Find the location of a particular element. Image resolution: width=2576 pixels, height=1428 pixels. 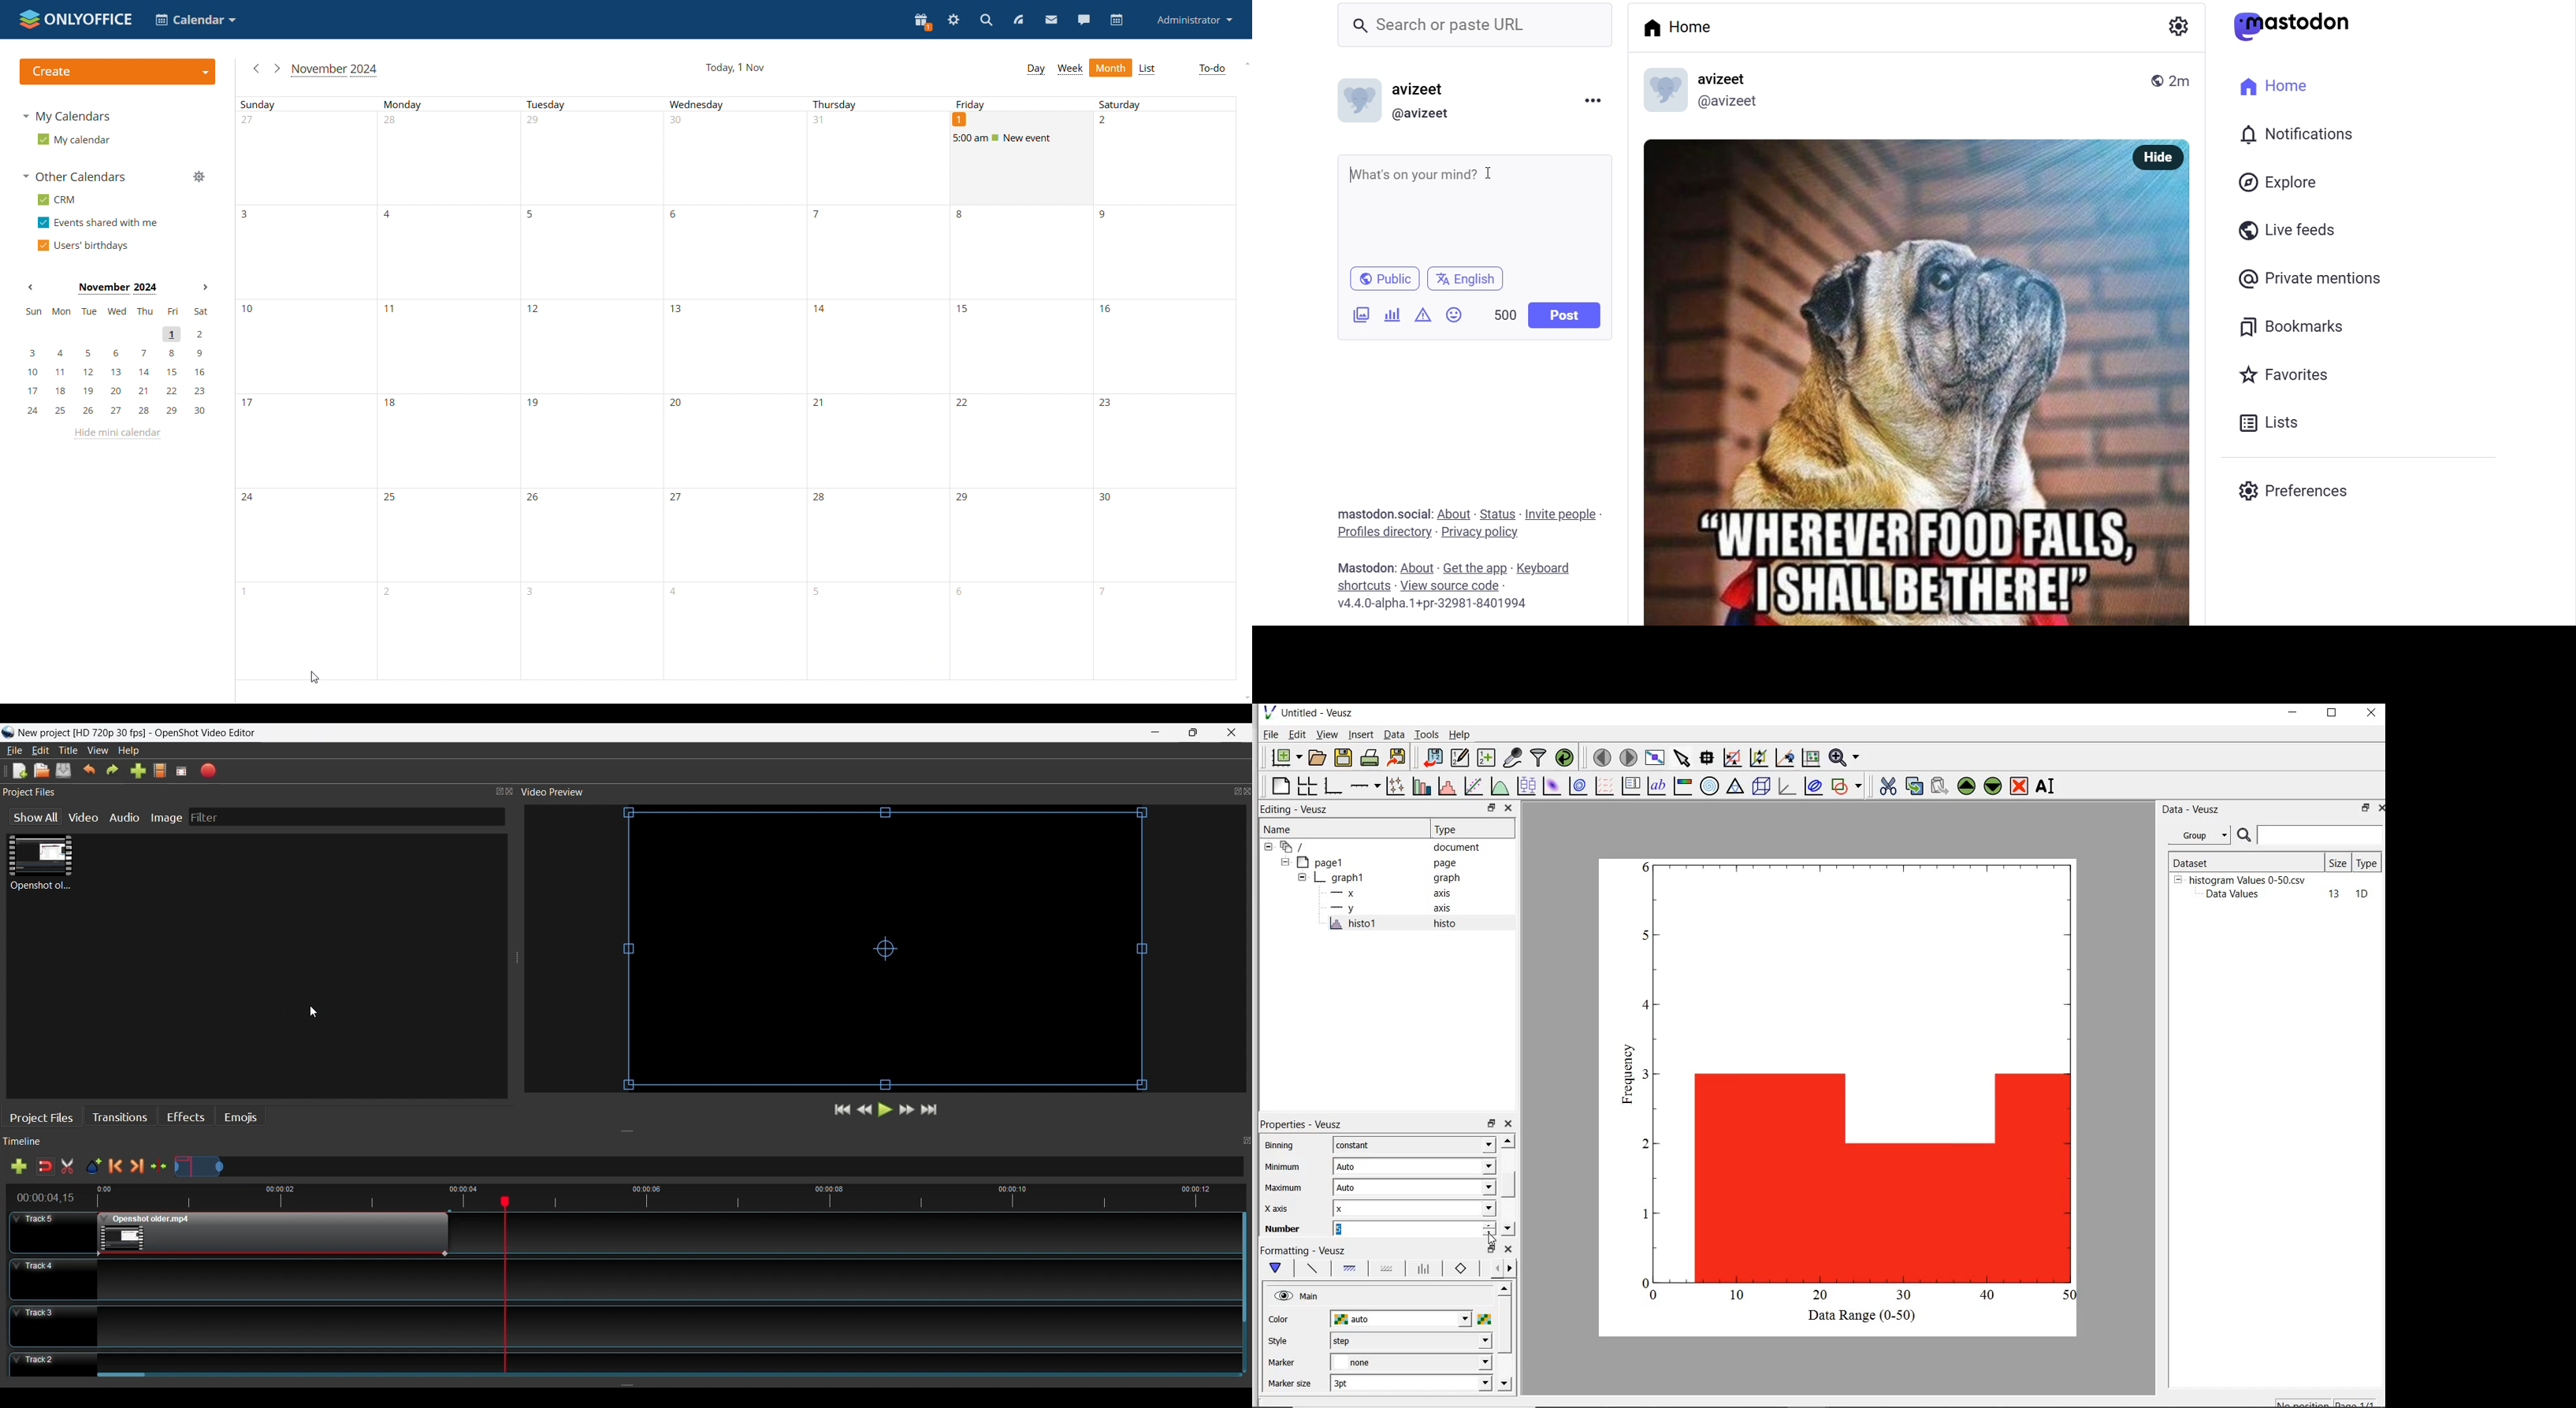

View Source Code is located at coordinates (1452, 586).